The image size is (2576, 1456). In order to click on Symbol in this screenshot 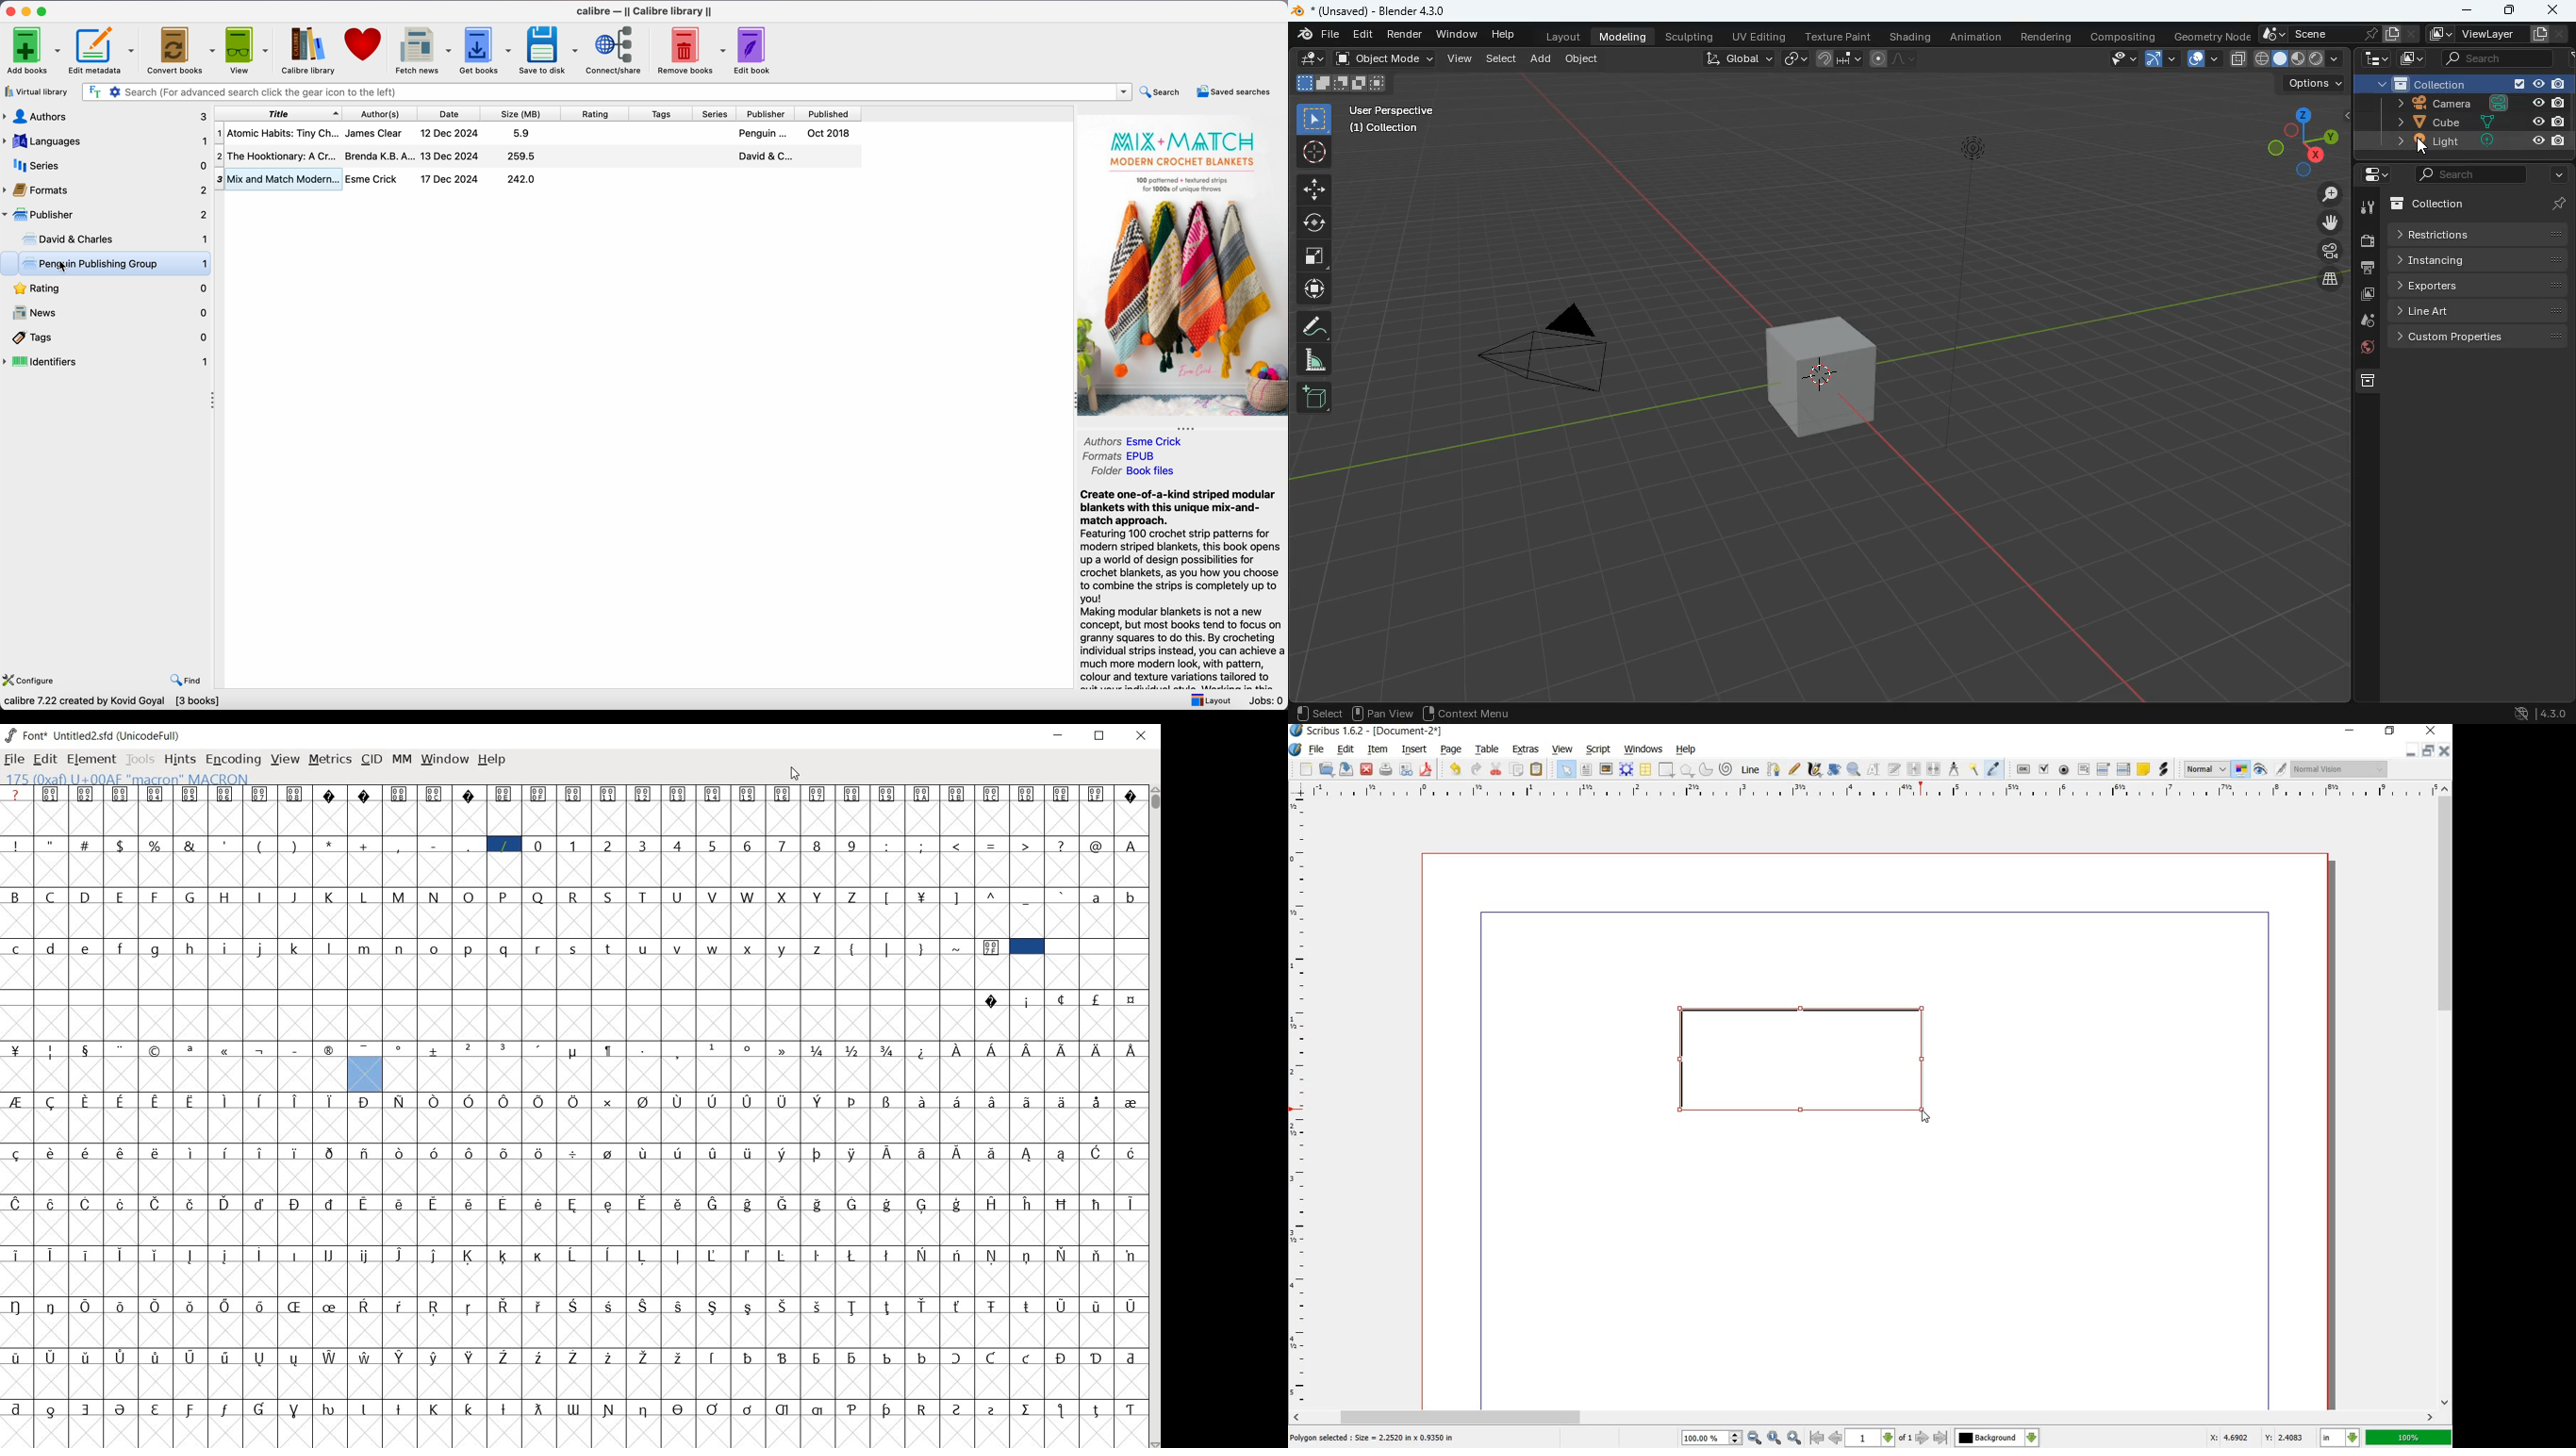, I will do `click(784, 794)`.